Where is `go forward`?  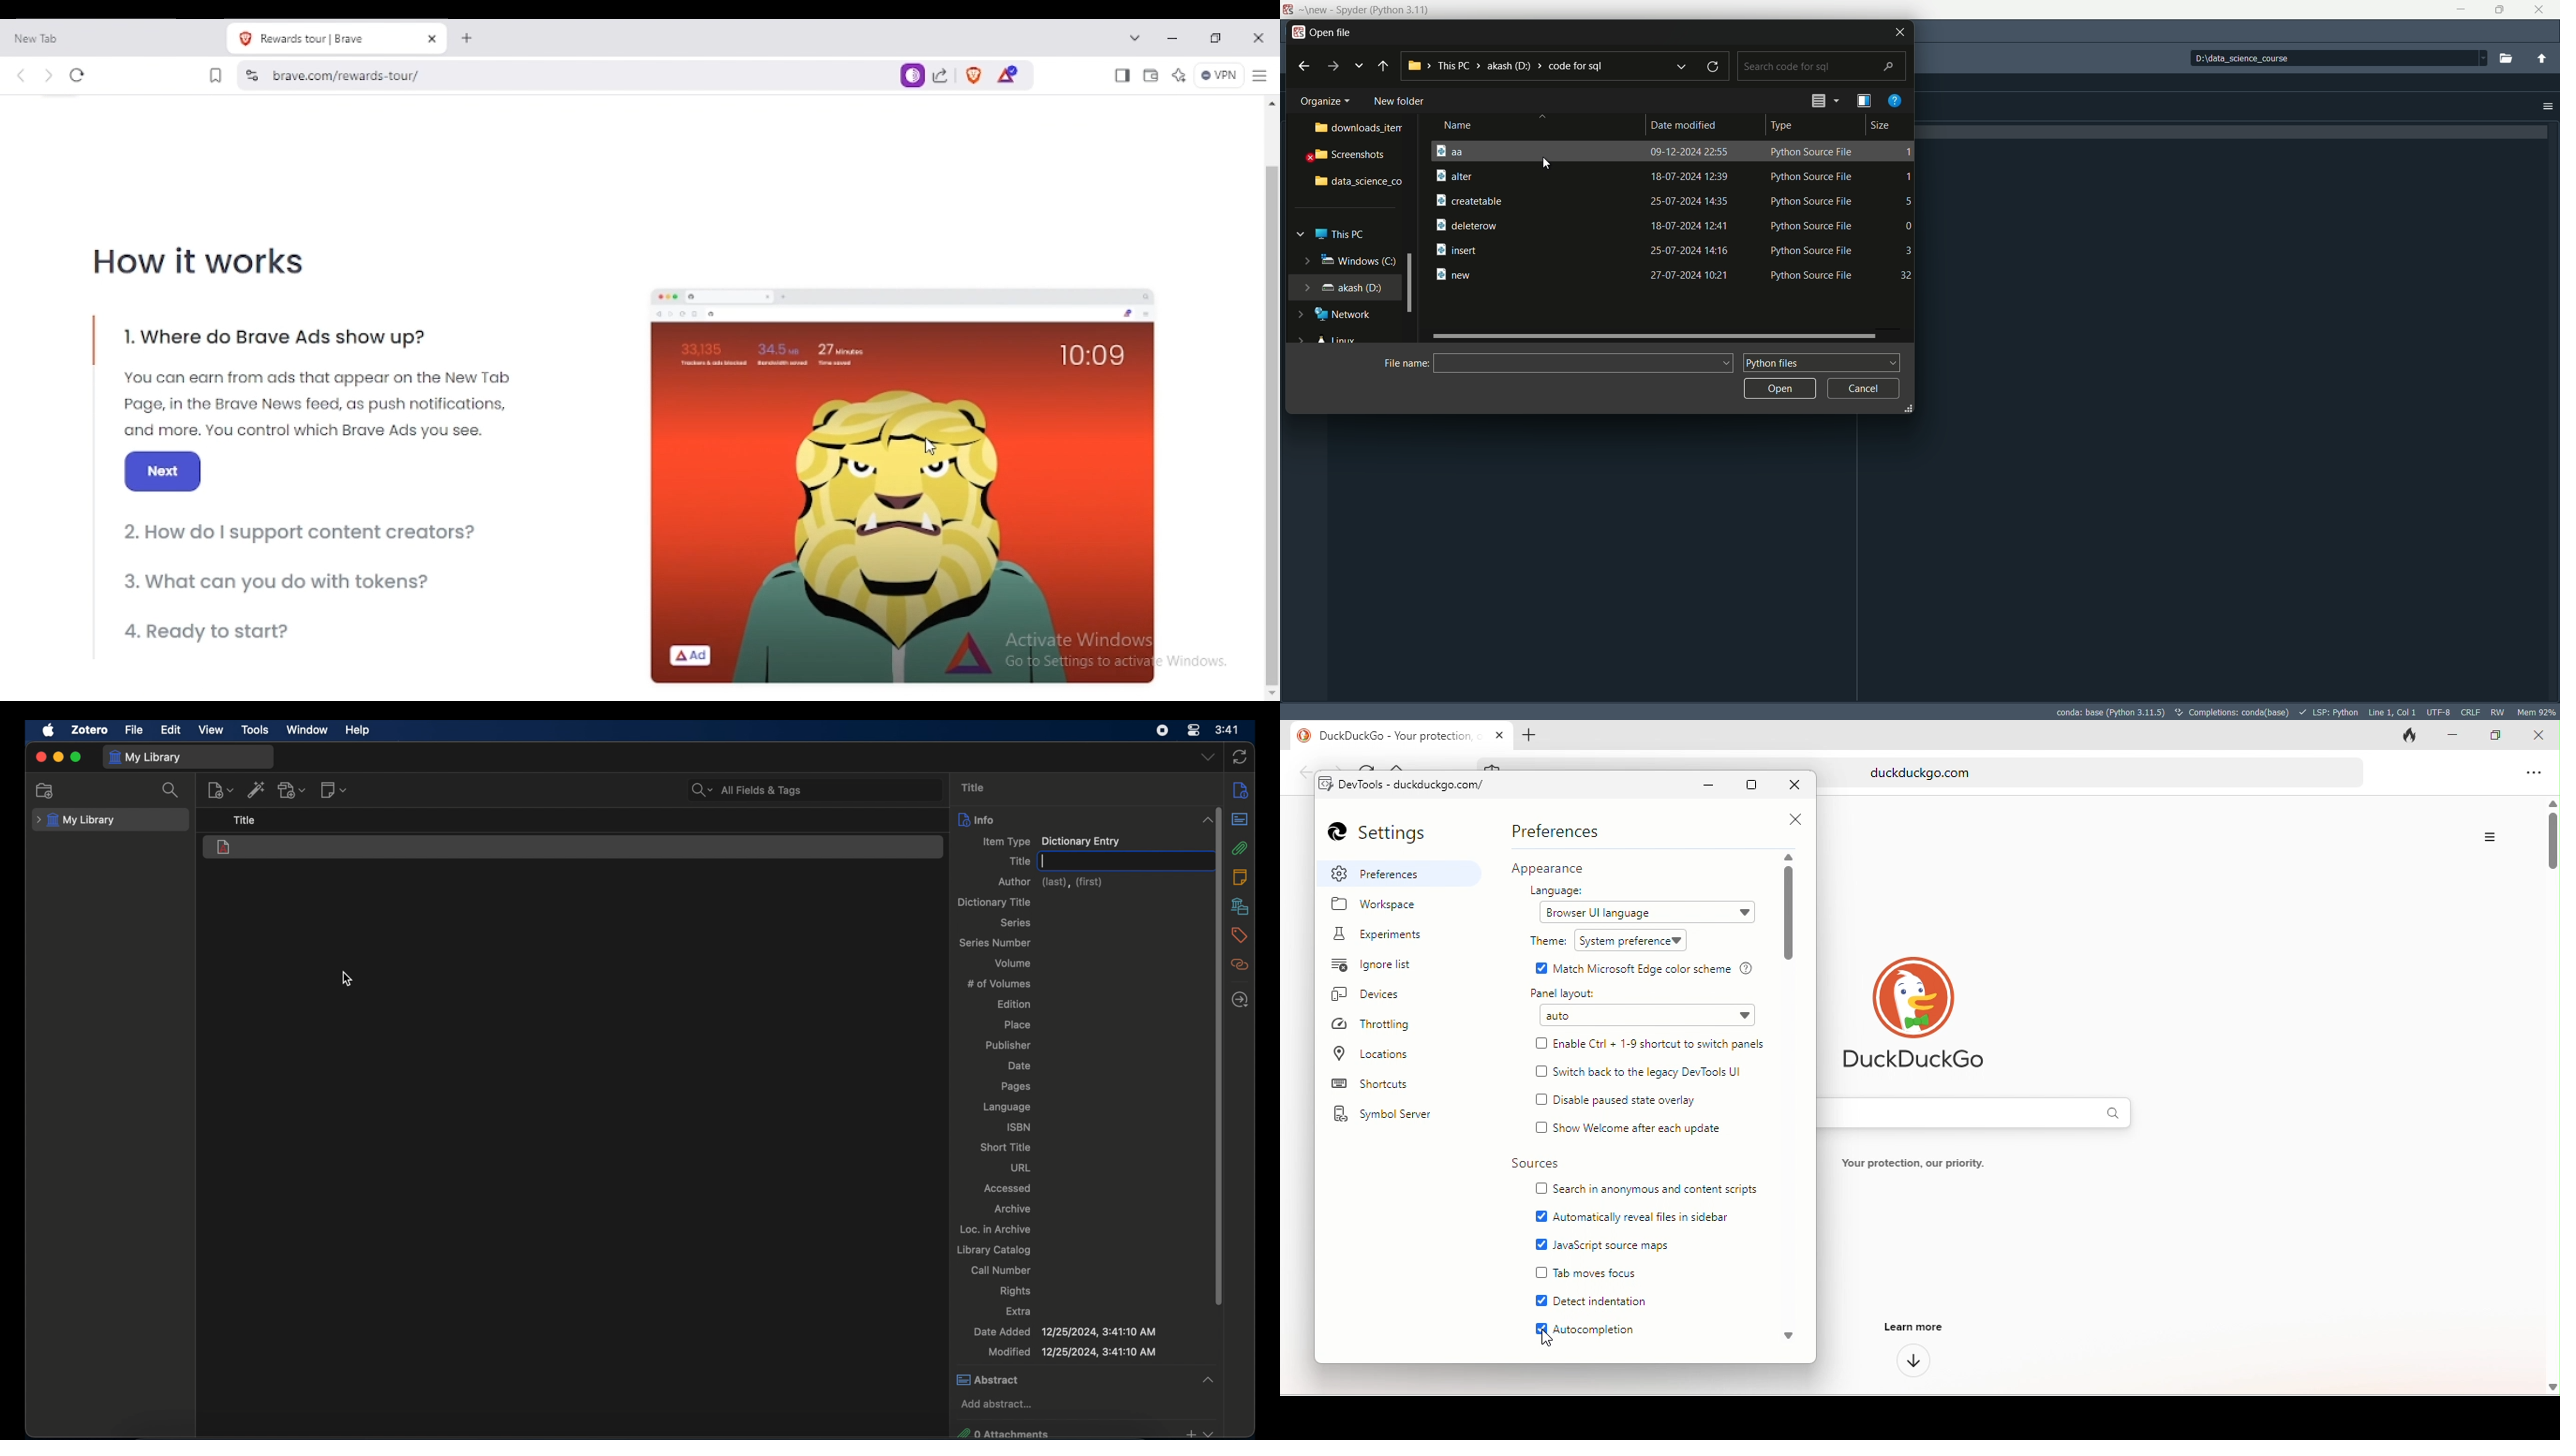 go forward is located at coordinates (49, 77).